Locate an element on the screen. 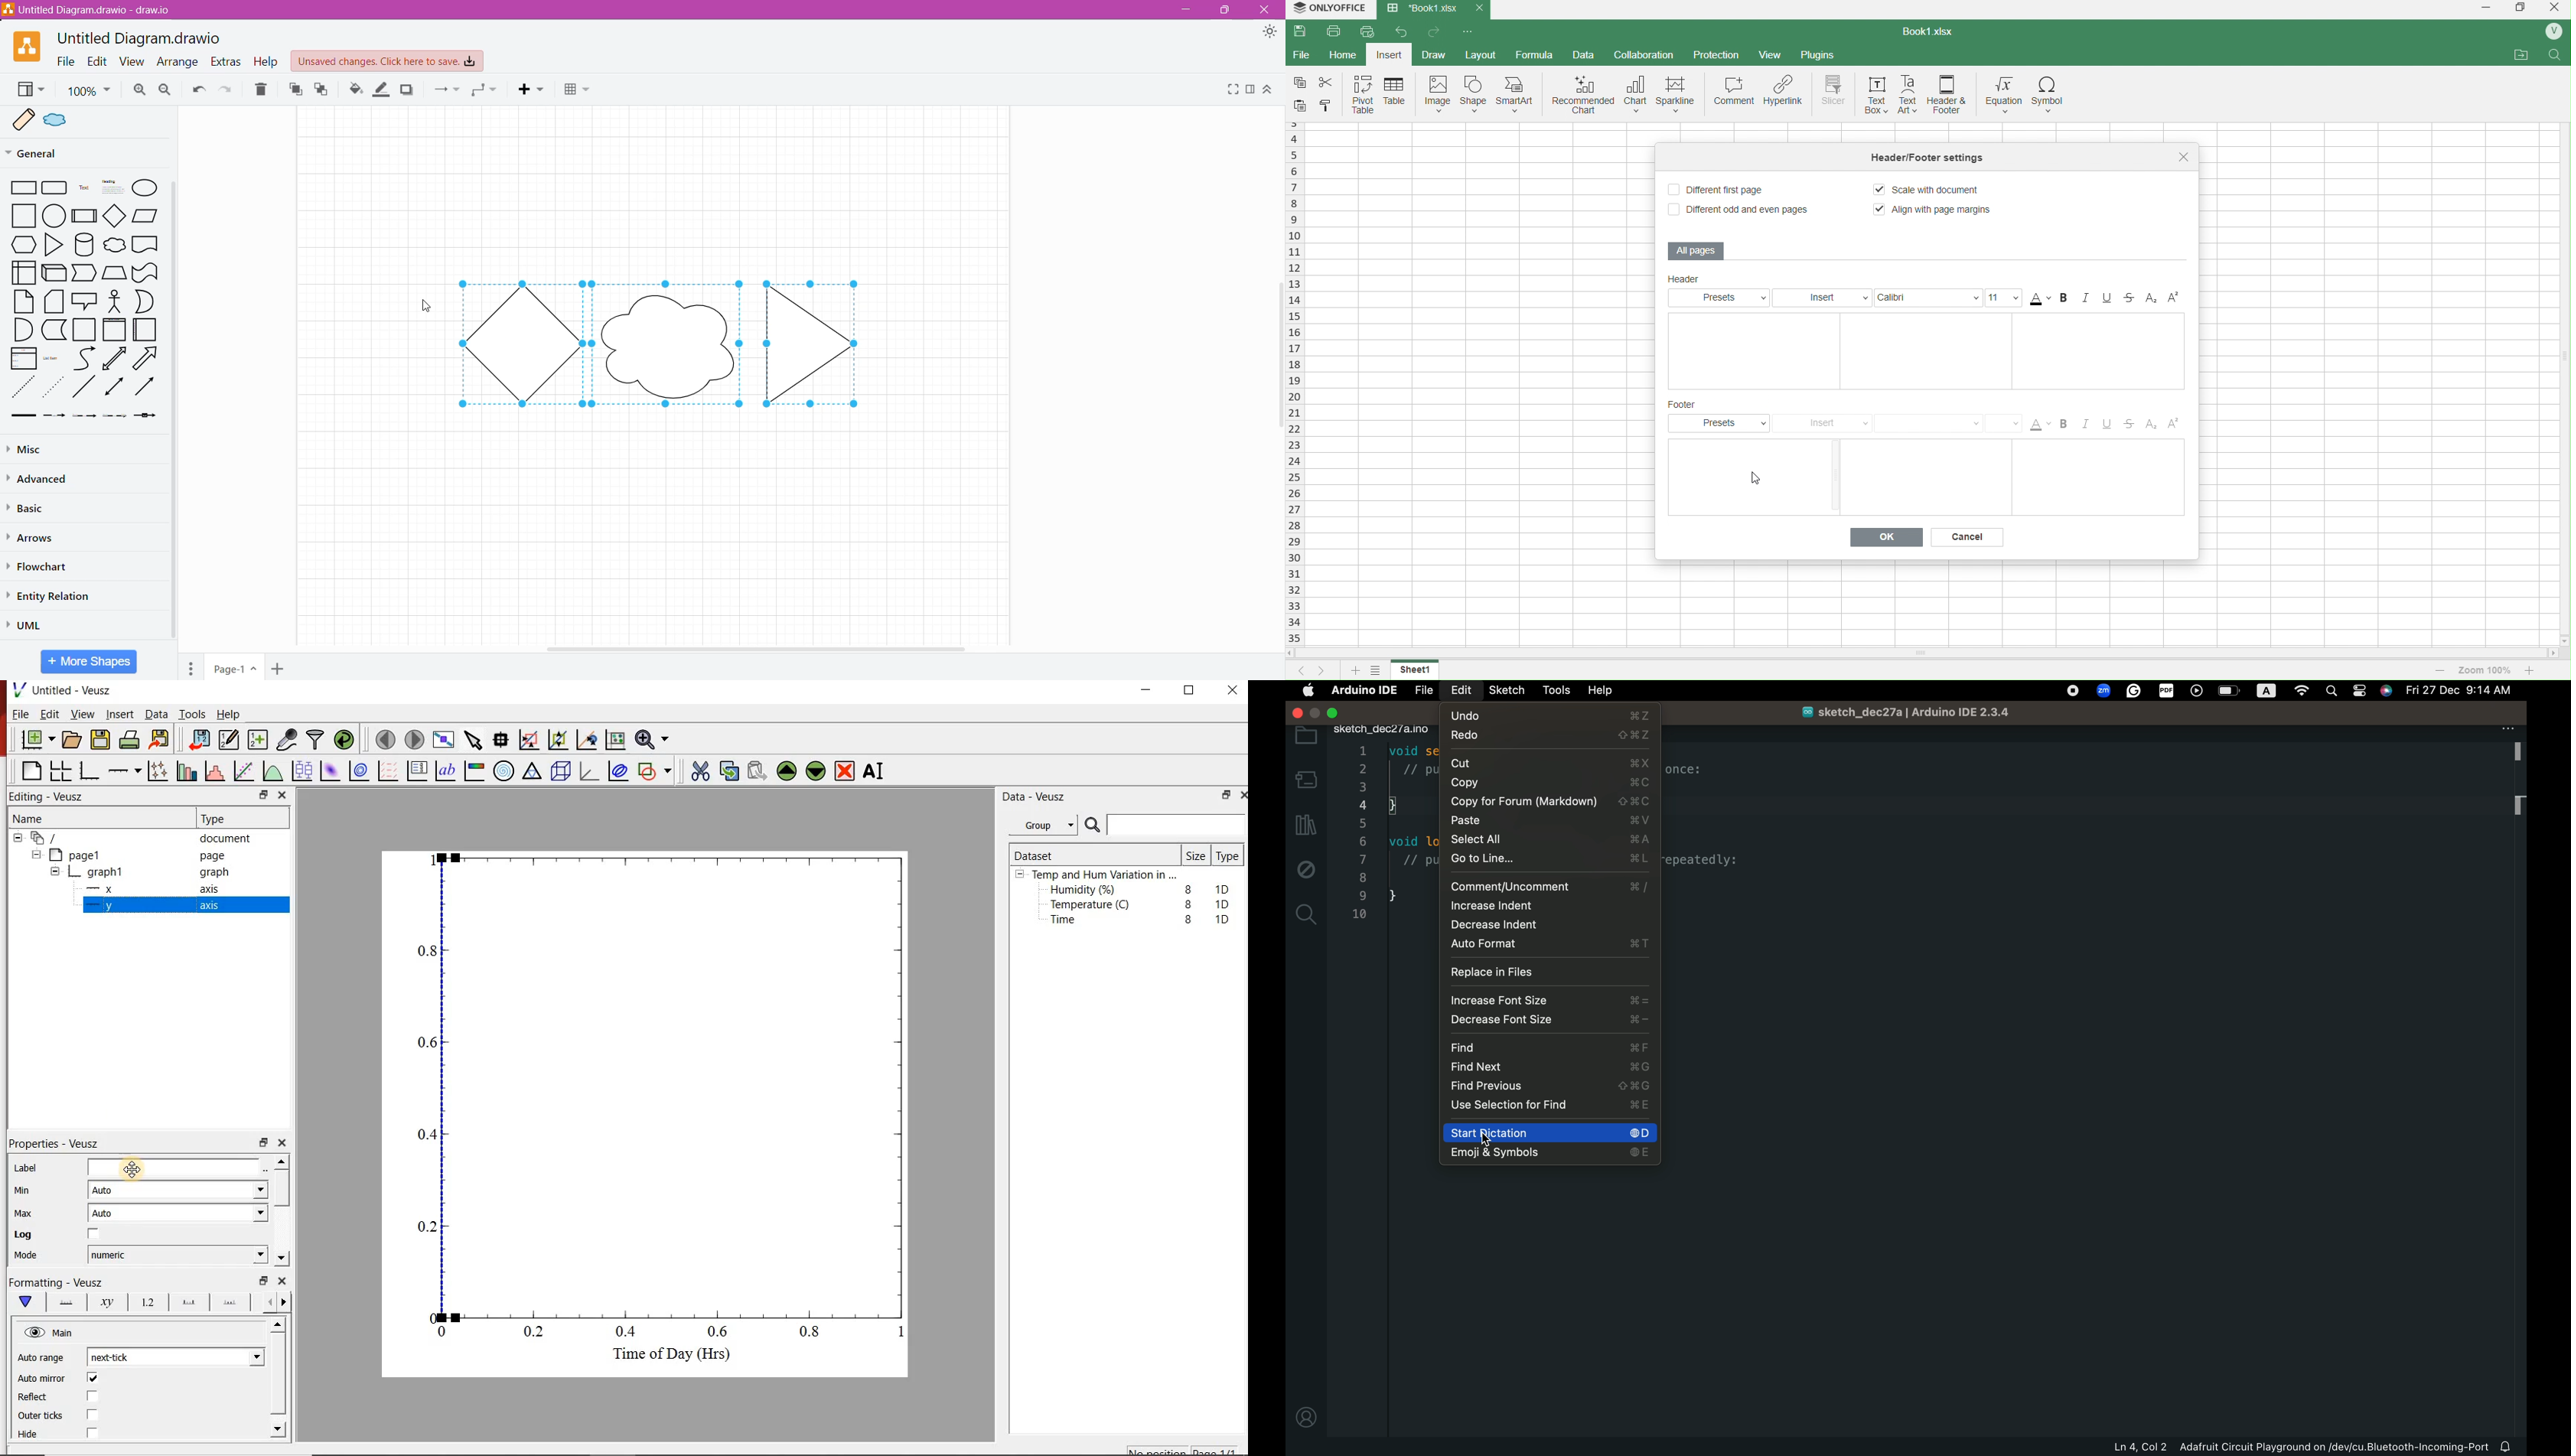  attachments is located at coordinates (2521, 55).